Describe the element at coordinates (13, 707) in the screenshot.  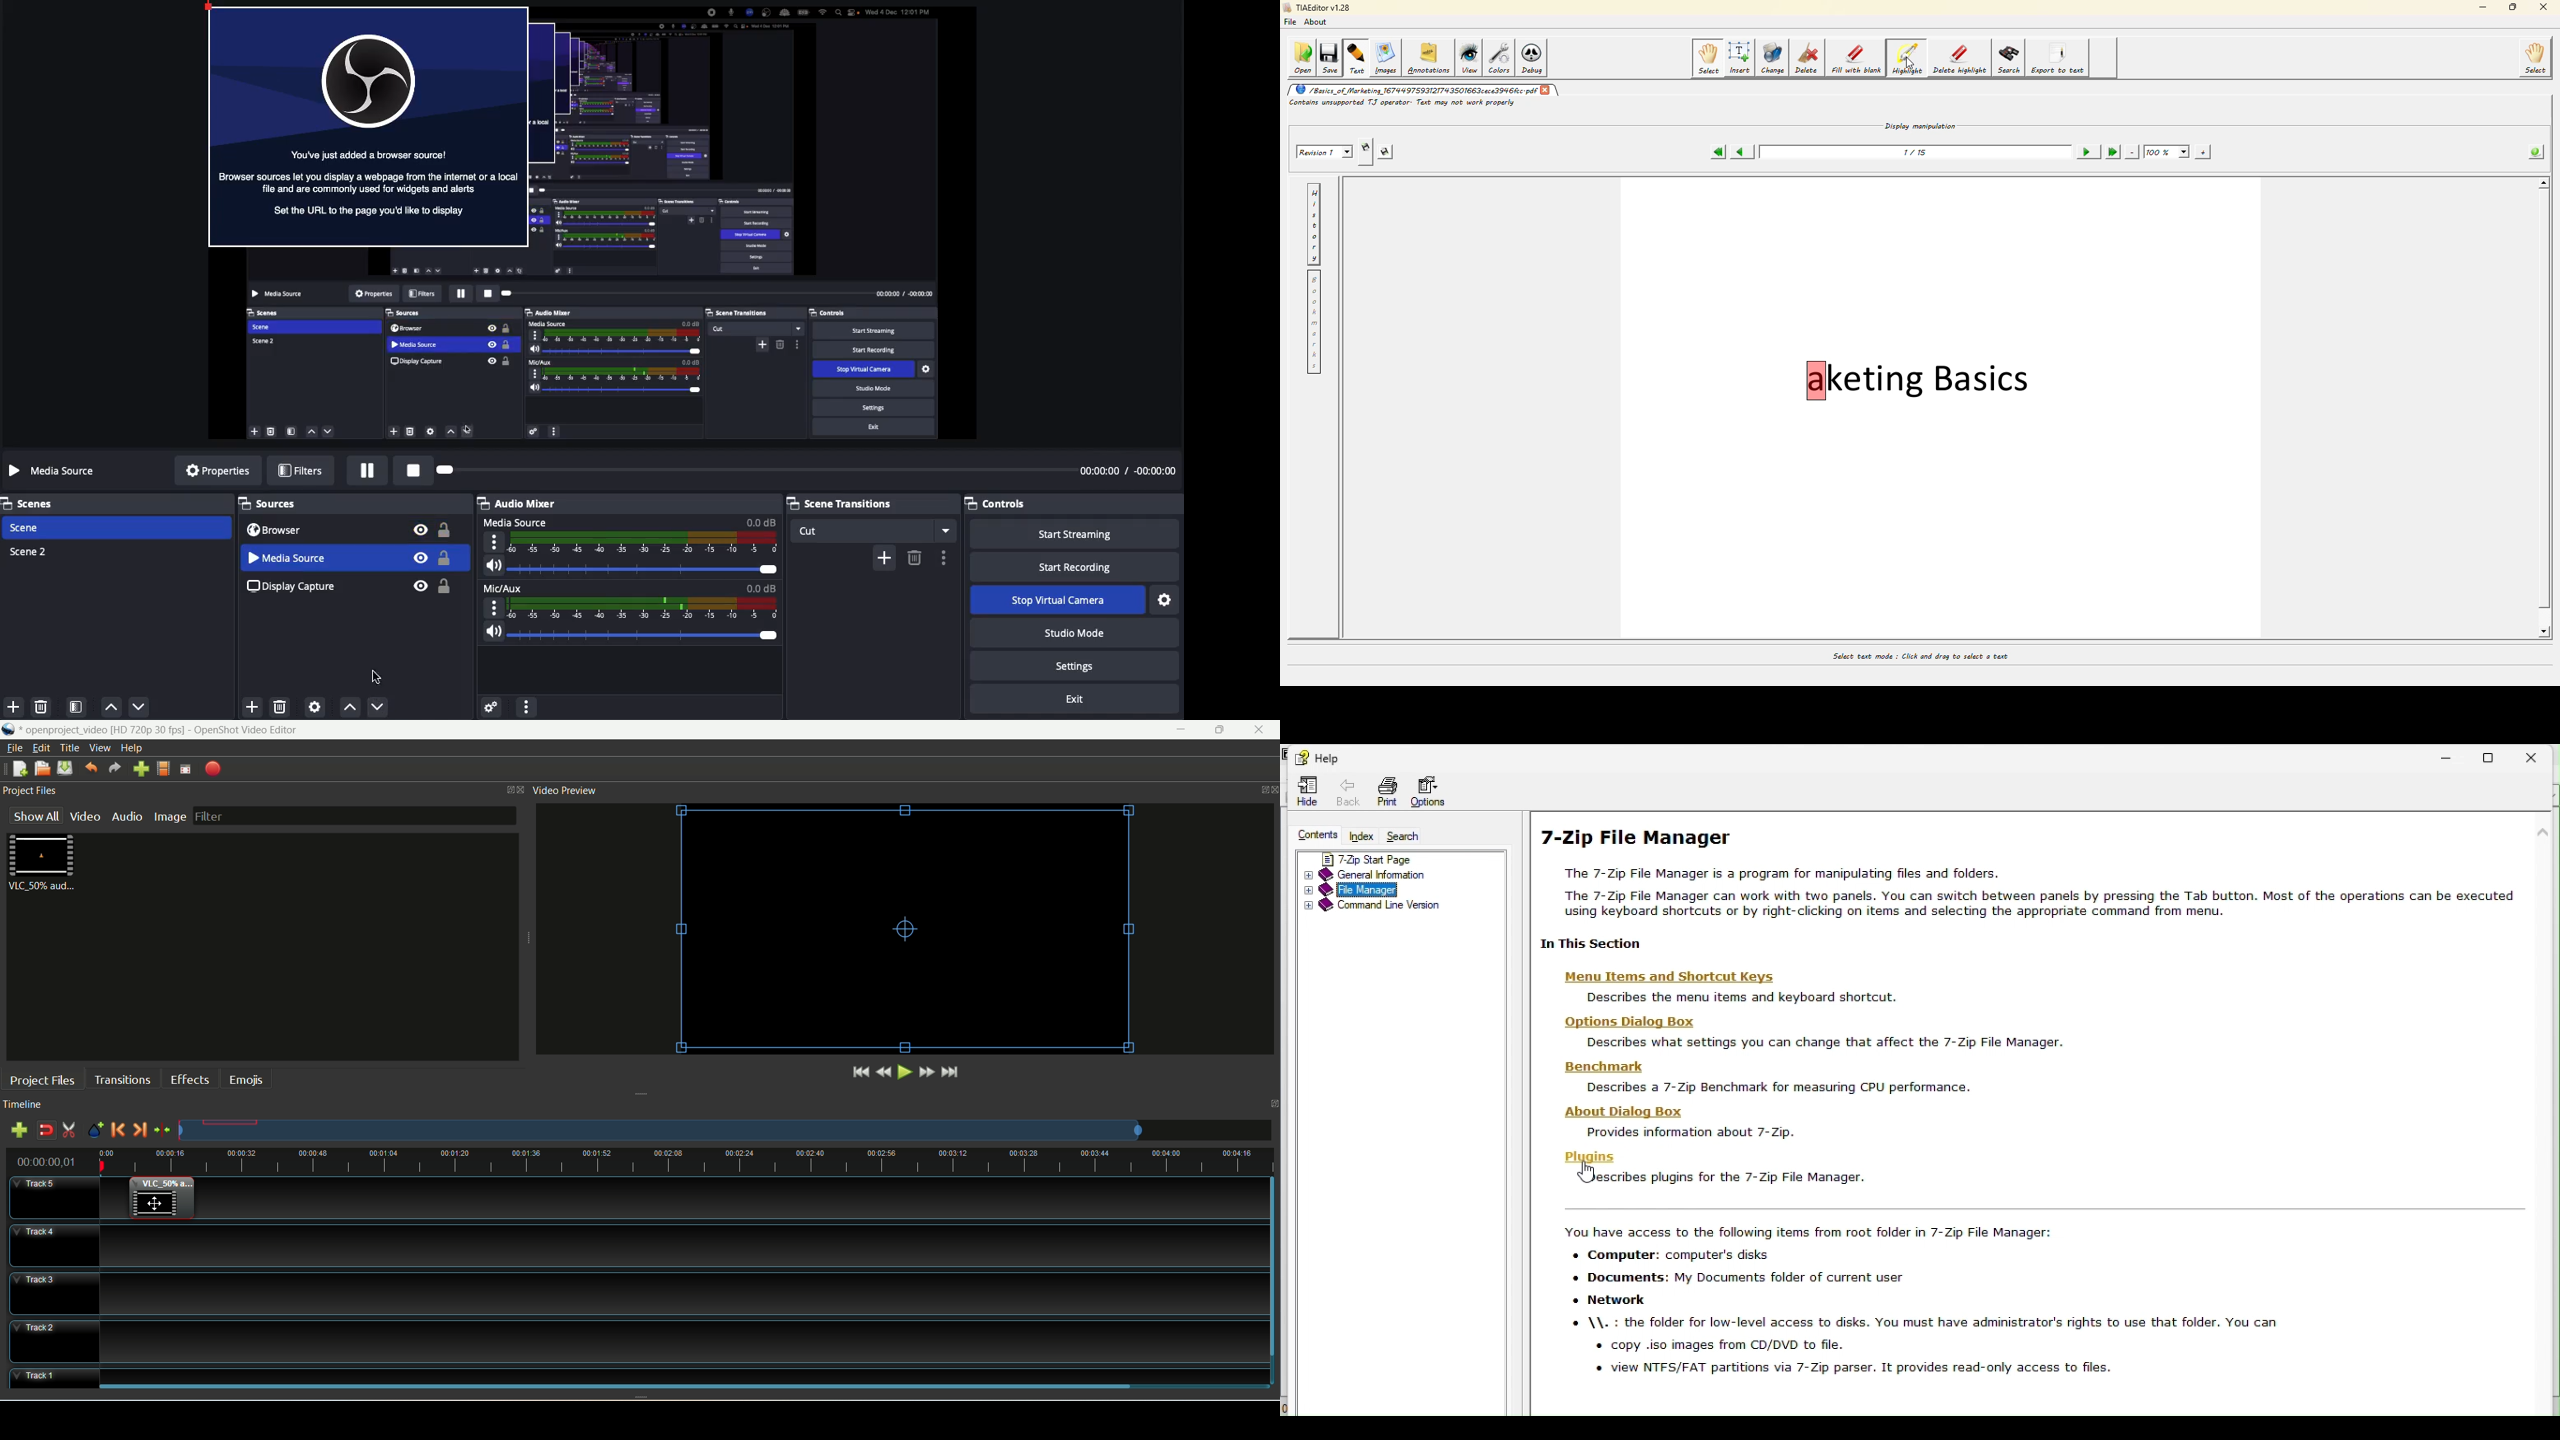
I see `Add` at that location.